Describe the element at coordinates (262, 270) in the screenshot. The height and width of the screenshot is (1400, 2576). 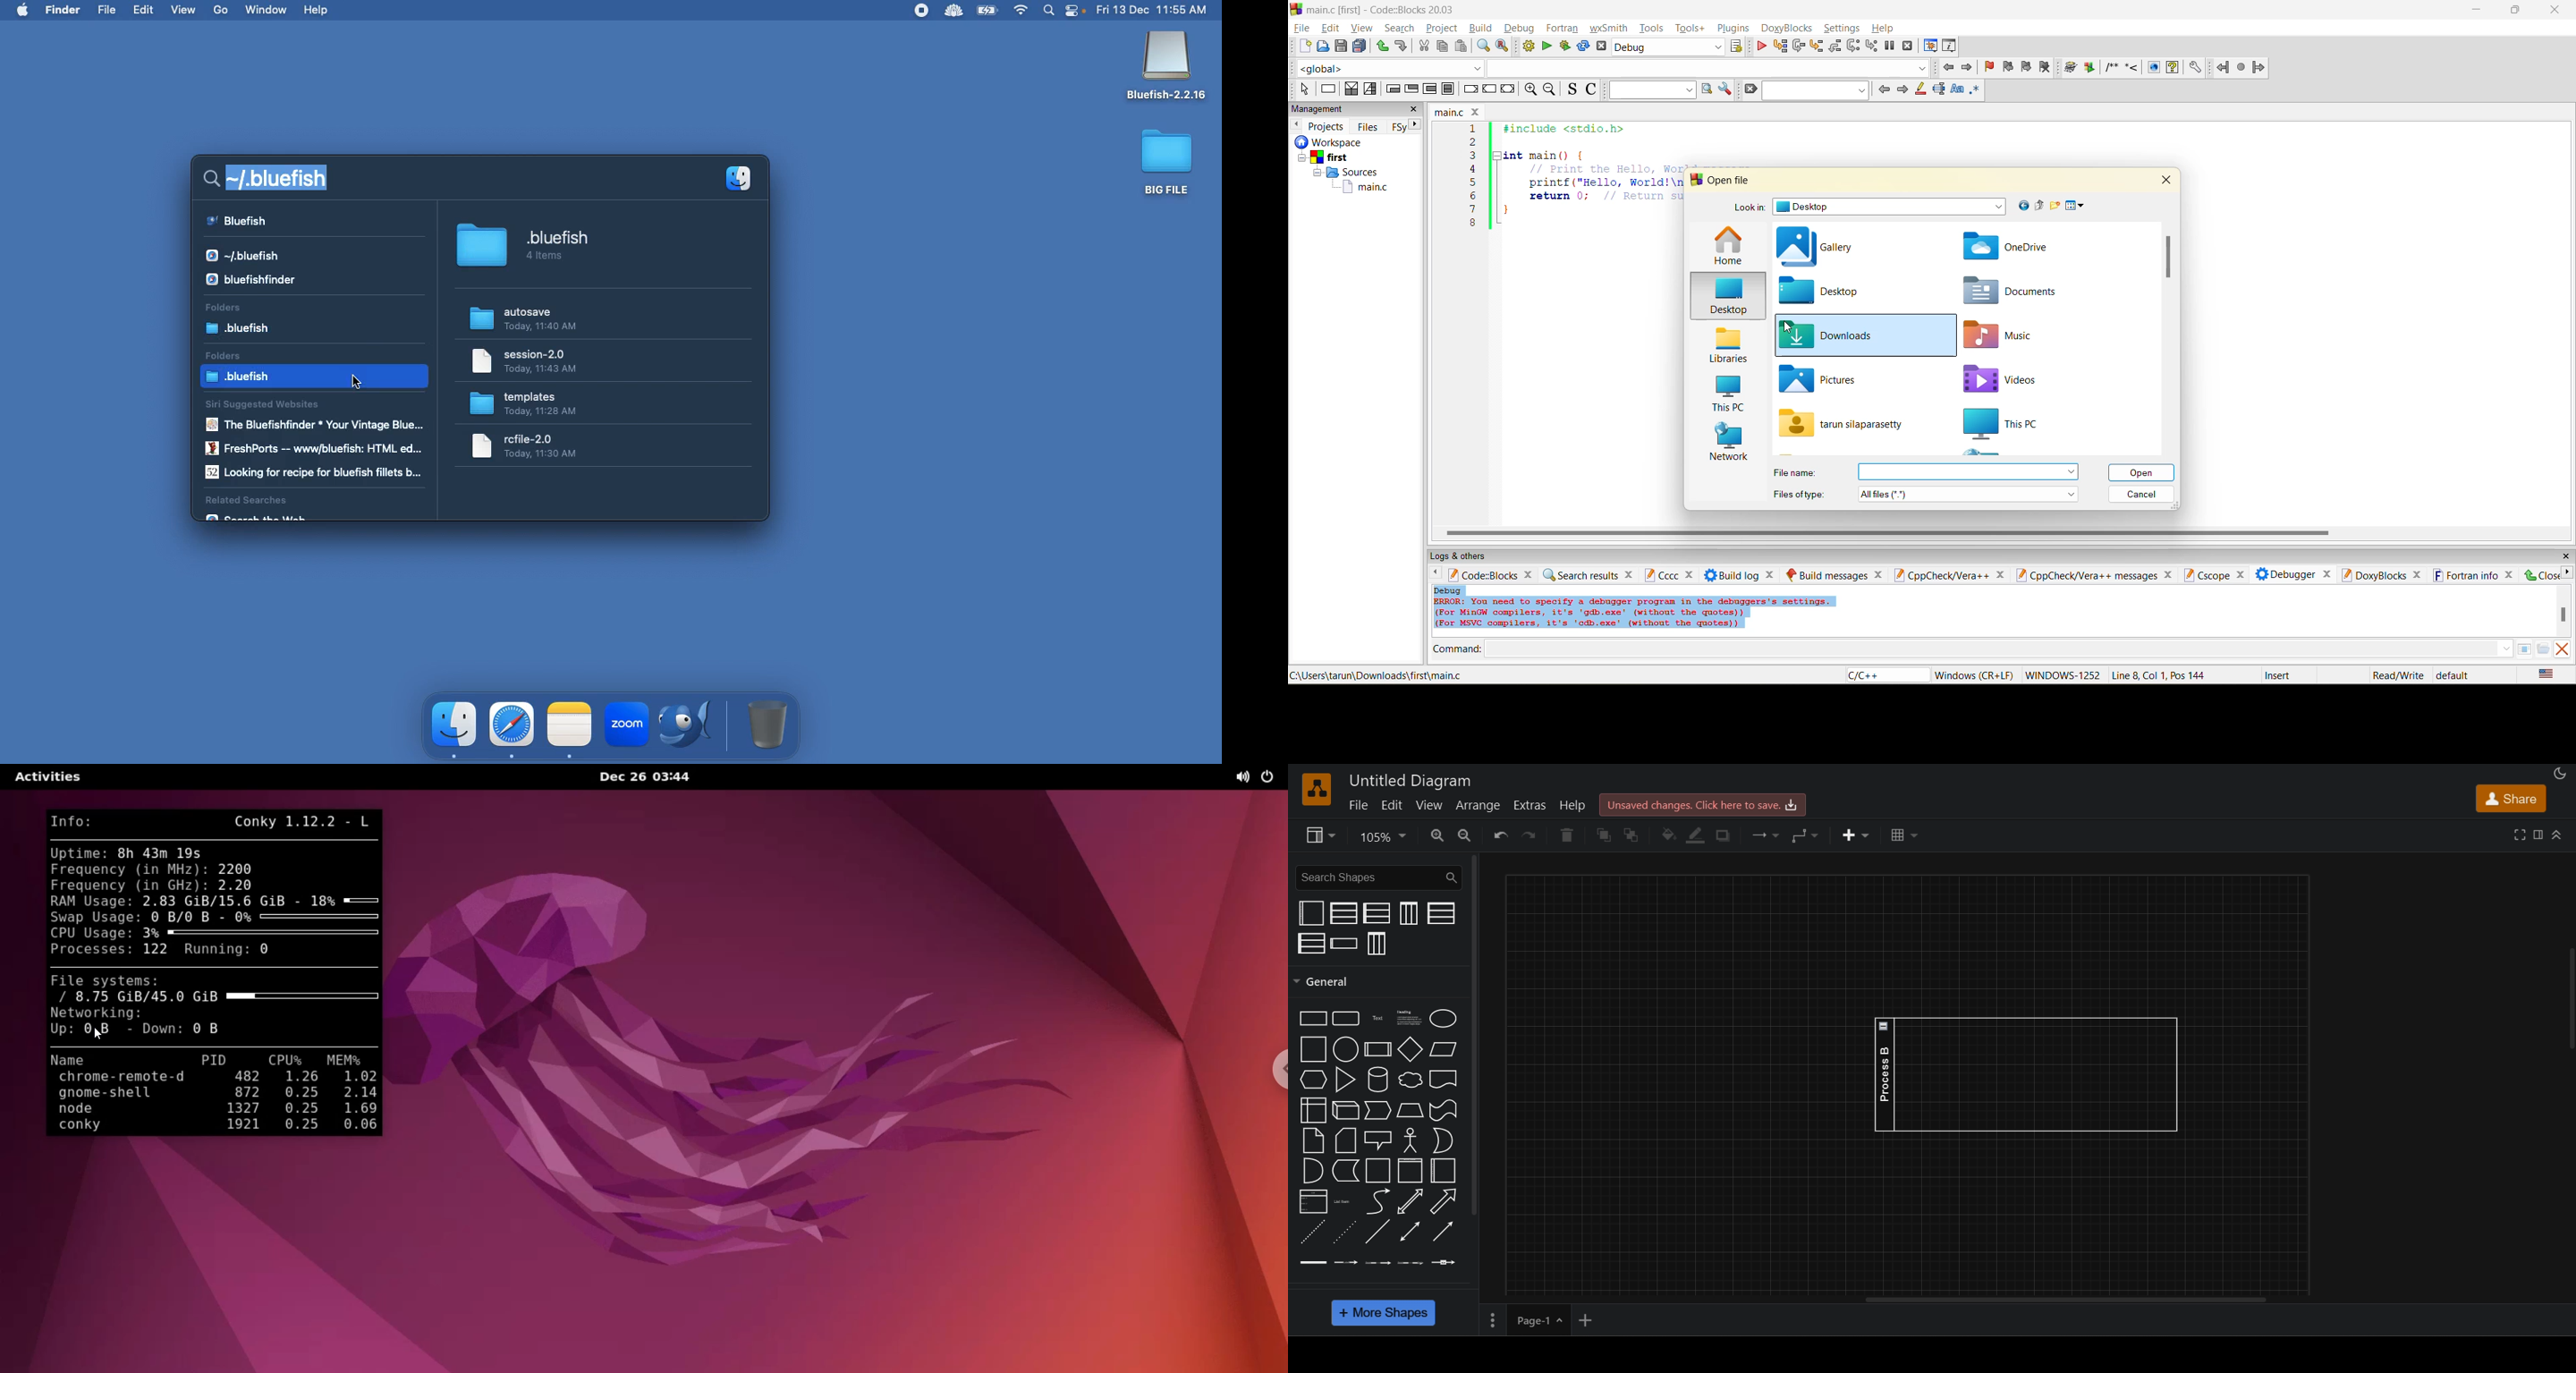
I see `Results` at that location.